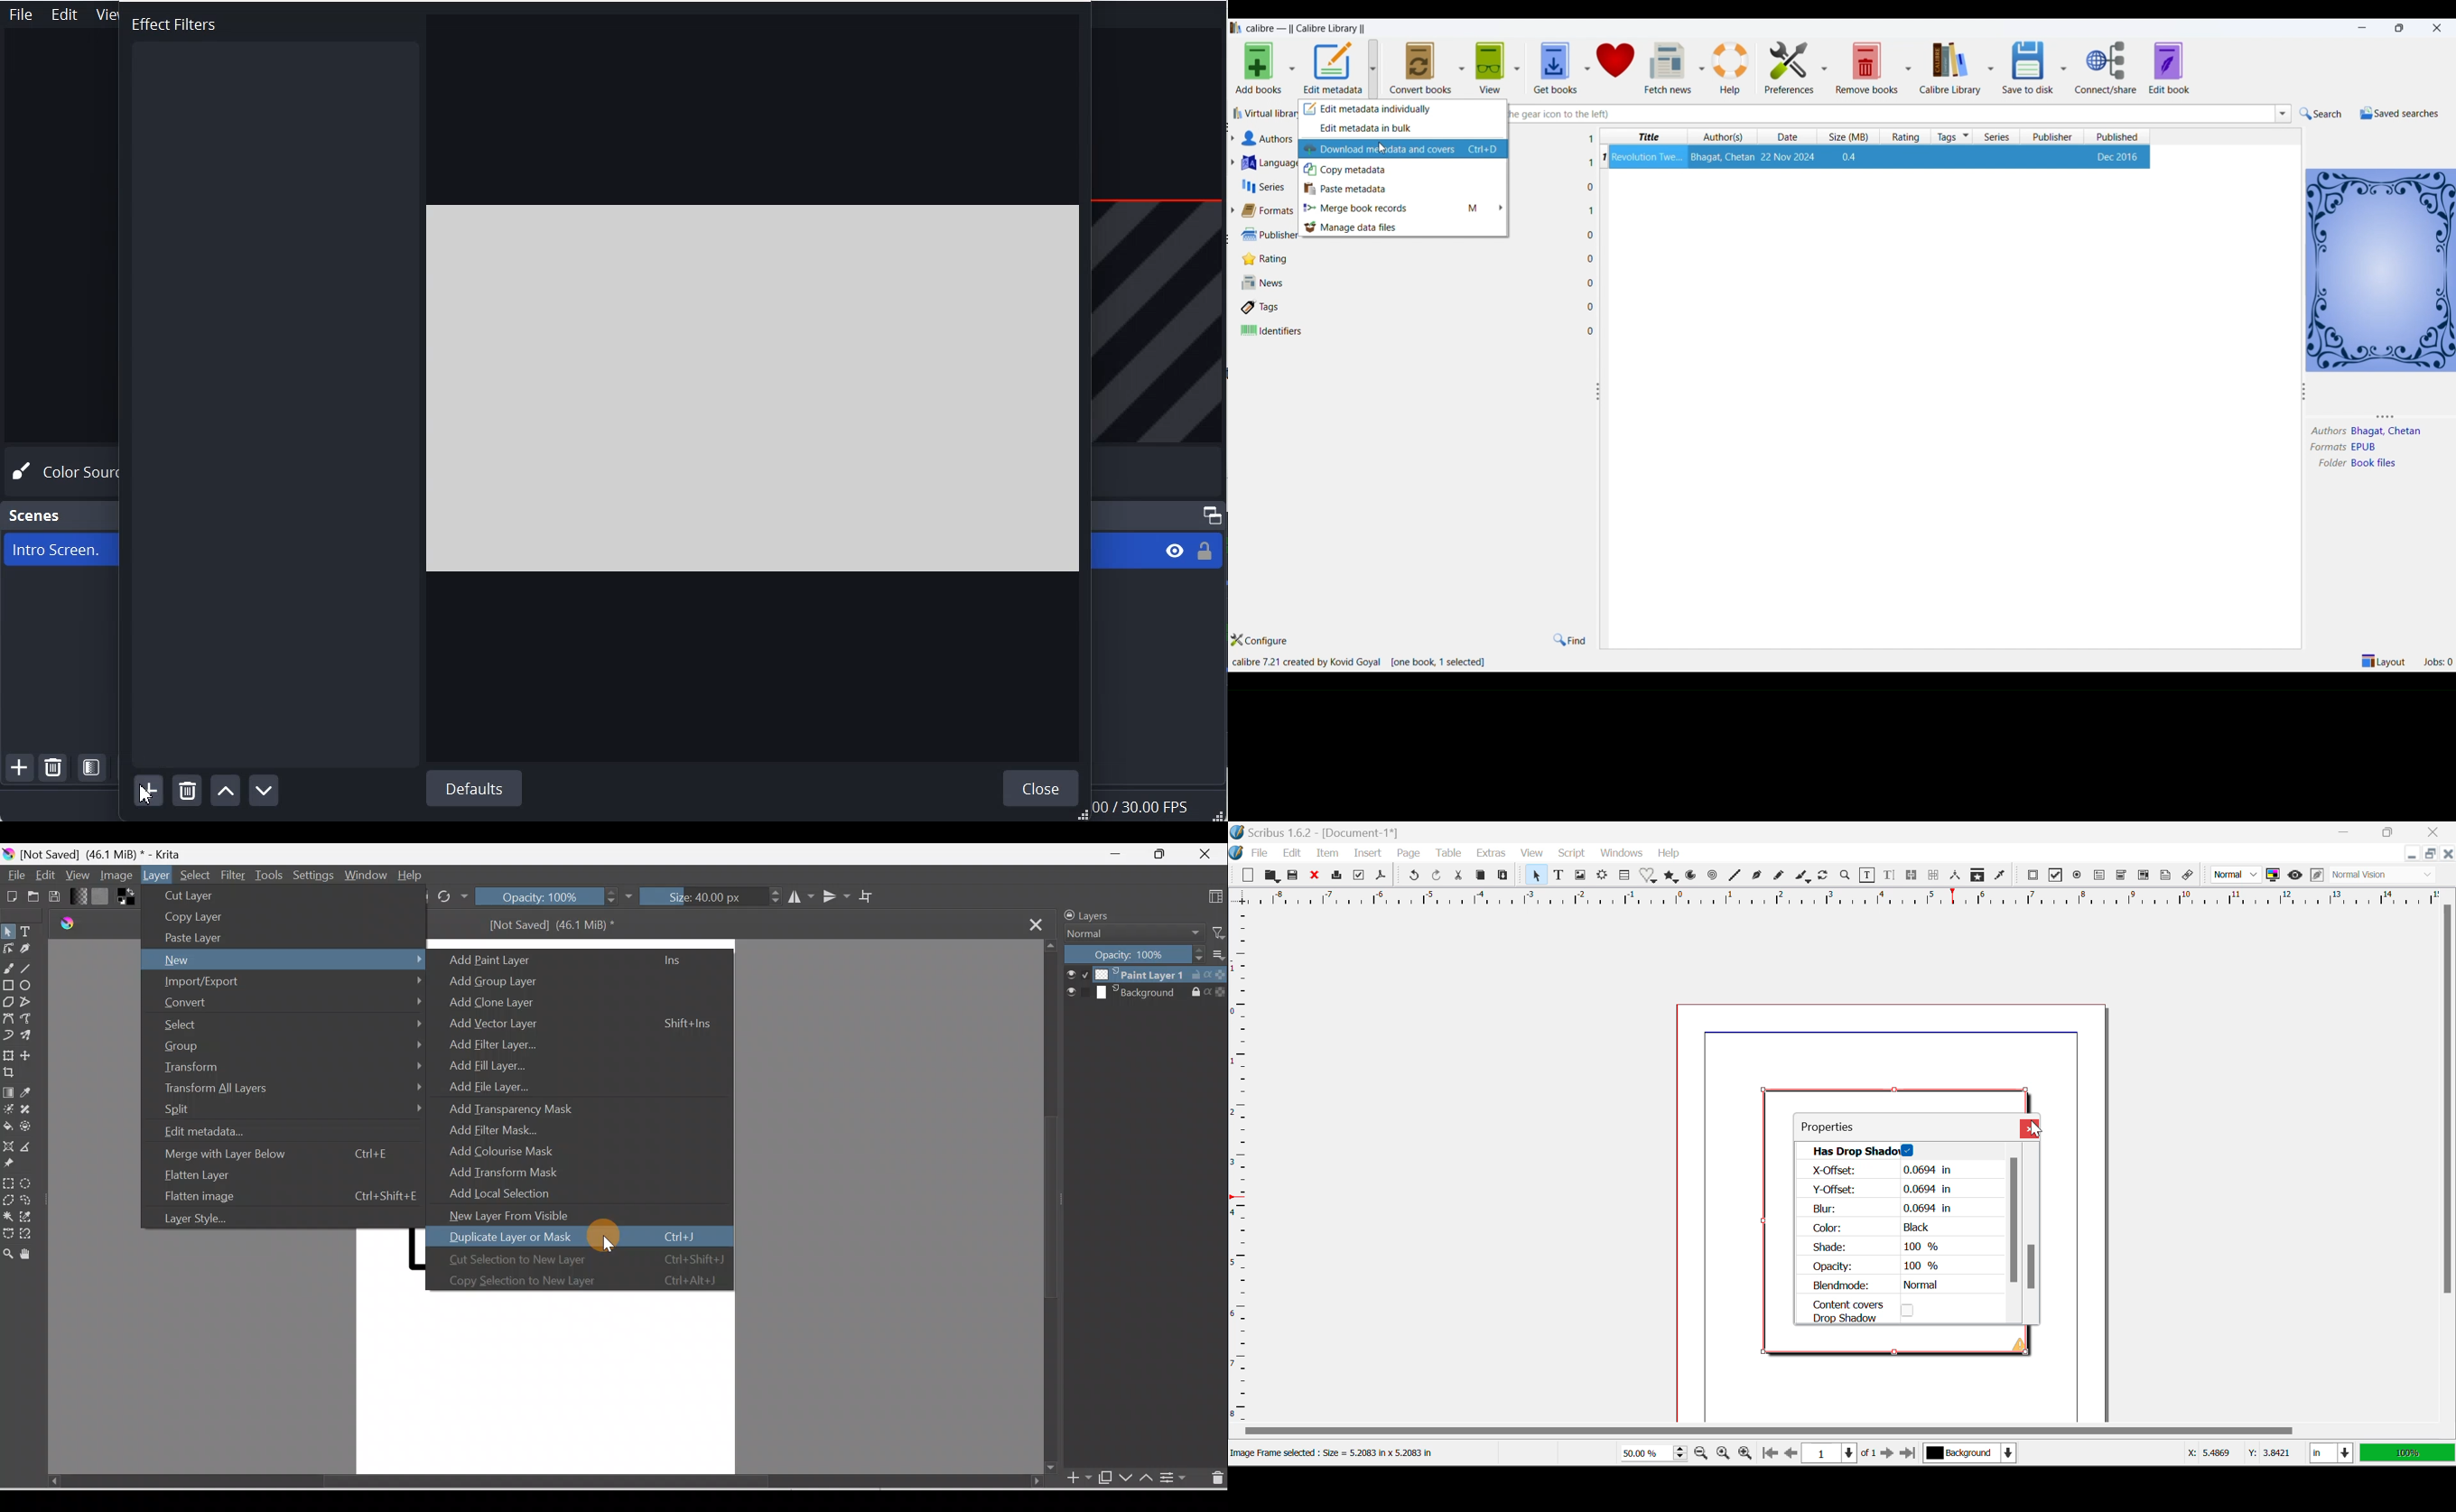 Image resolution: width=2464 pixels, height=1512 pixels. What do you see at coordinates (2389, 830) in the screenshot?
I see `Minimize` at bounding box center [2389, 830].